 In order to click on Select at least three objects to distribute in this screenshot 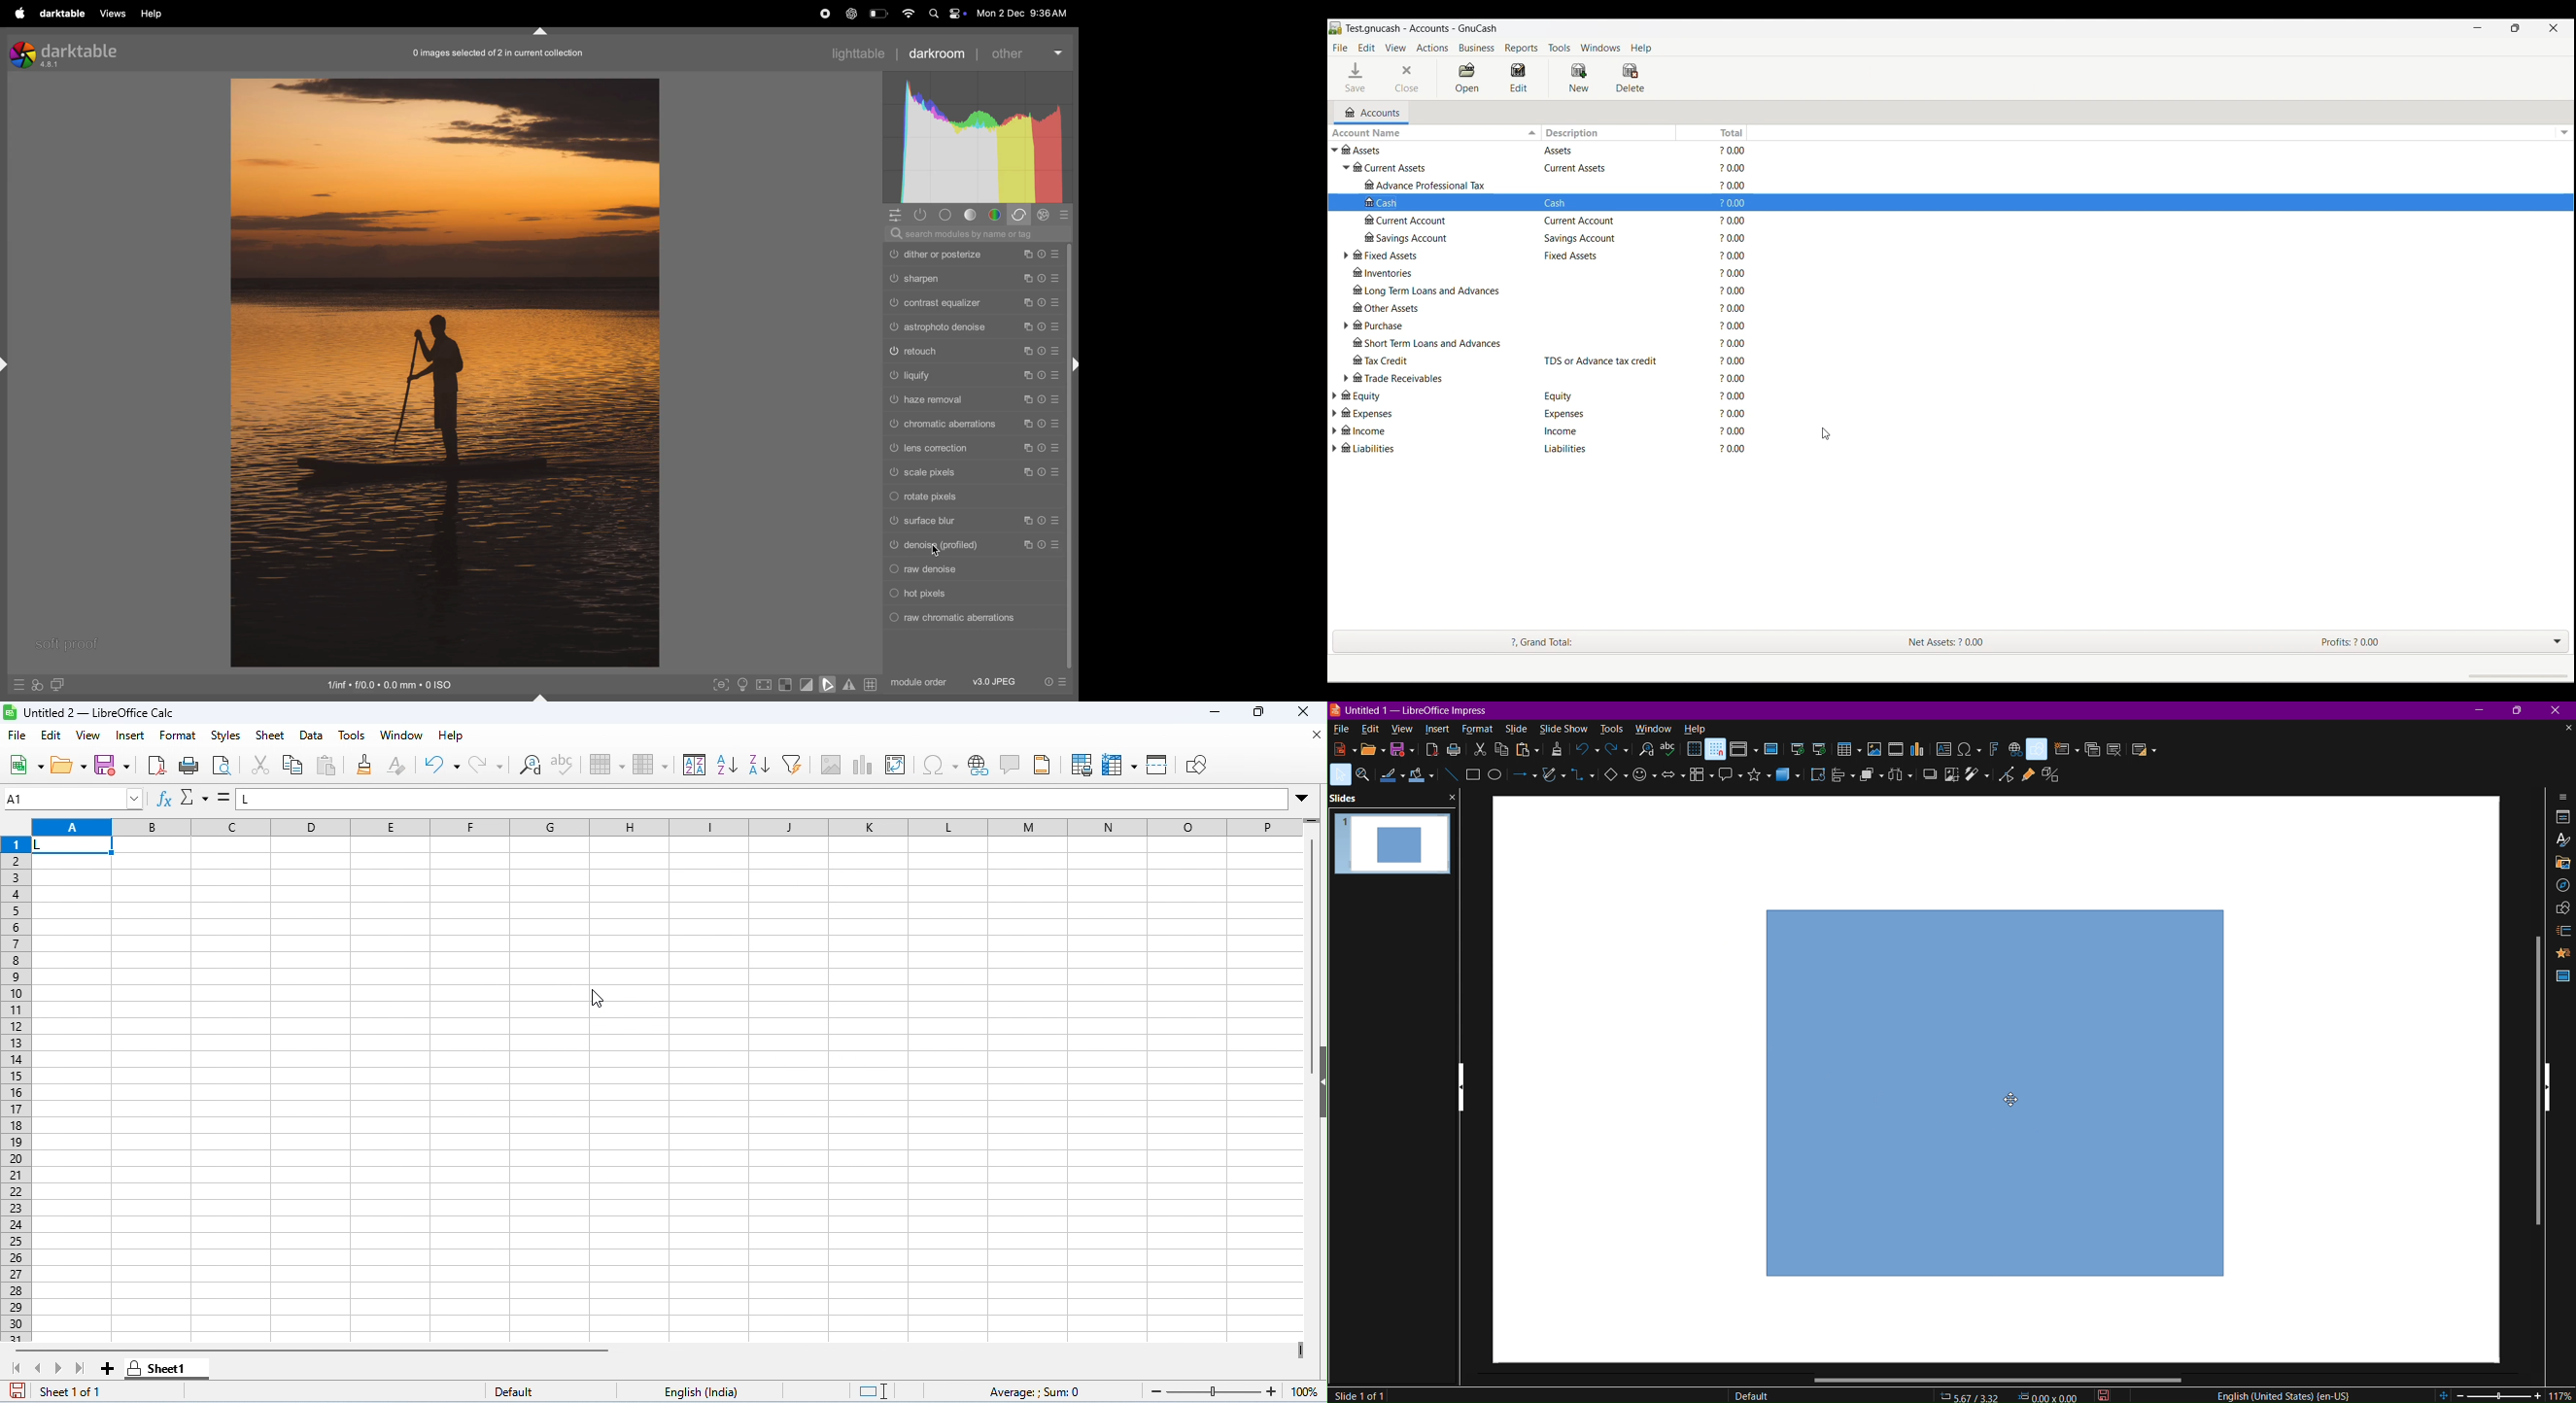, I will do `click(1899, 779)`.